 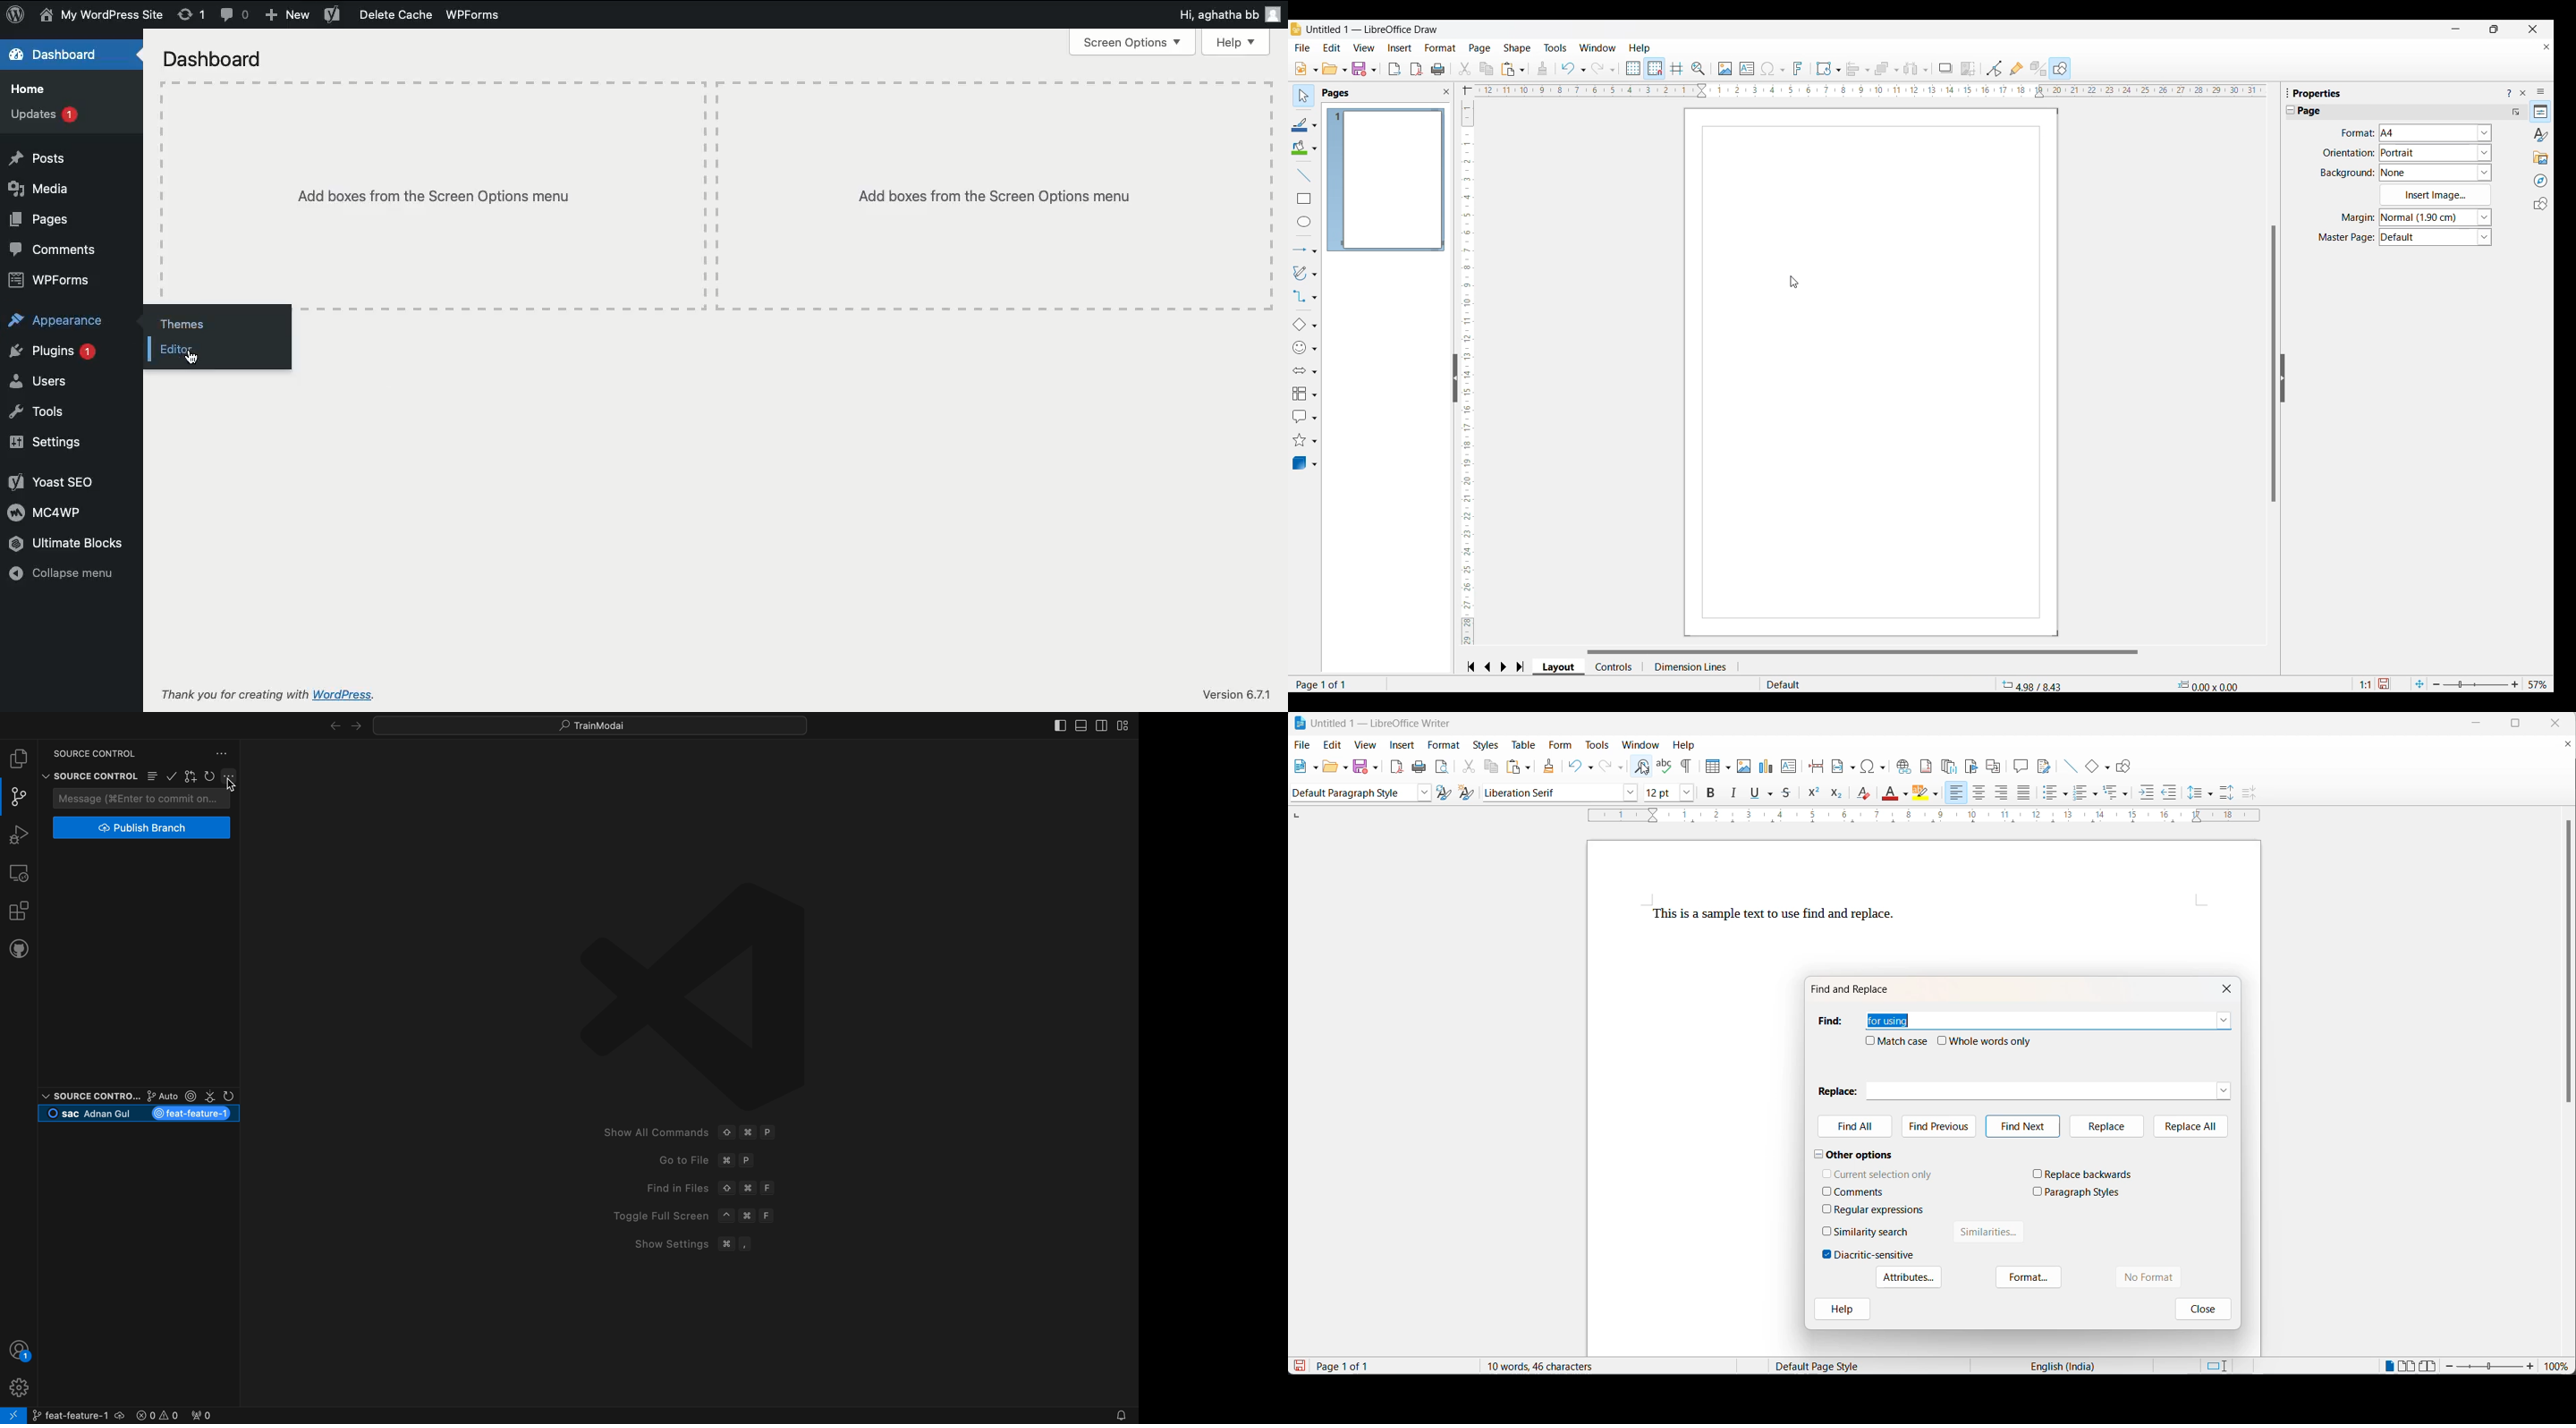 I want to click on checkbox, so click(x=2038, y=1191).